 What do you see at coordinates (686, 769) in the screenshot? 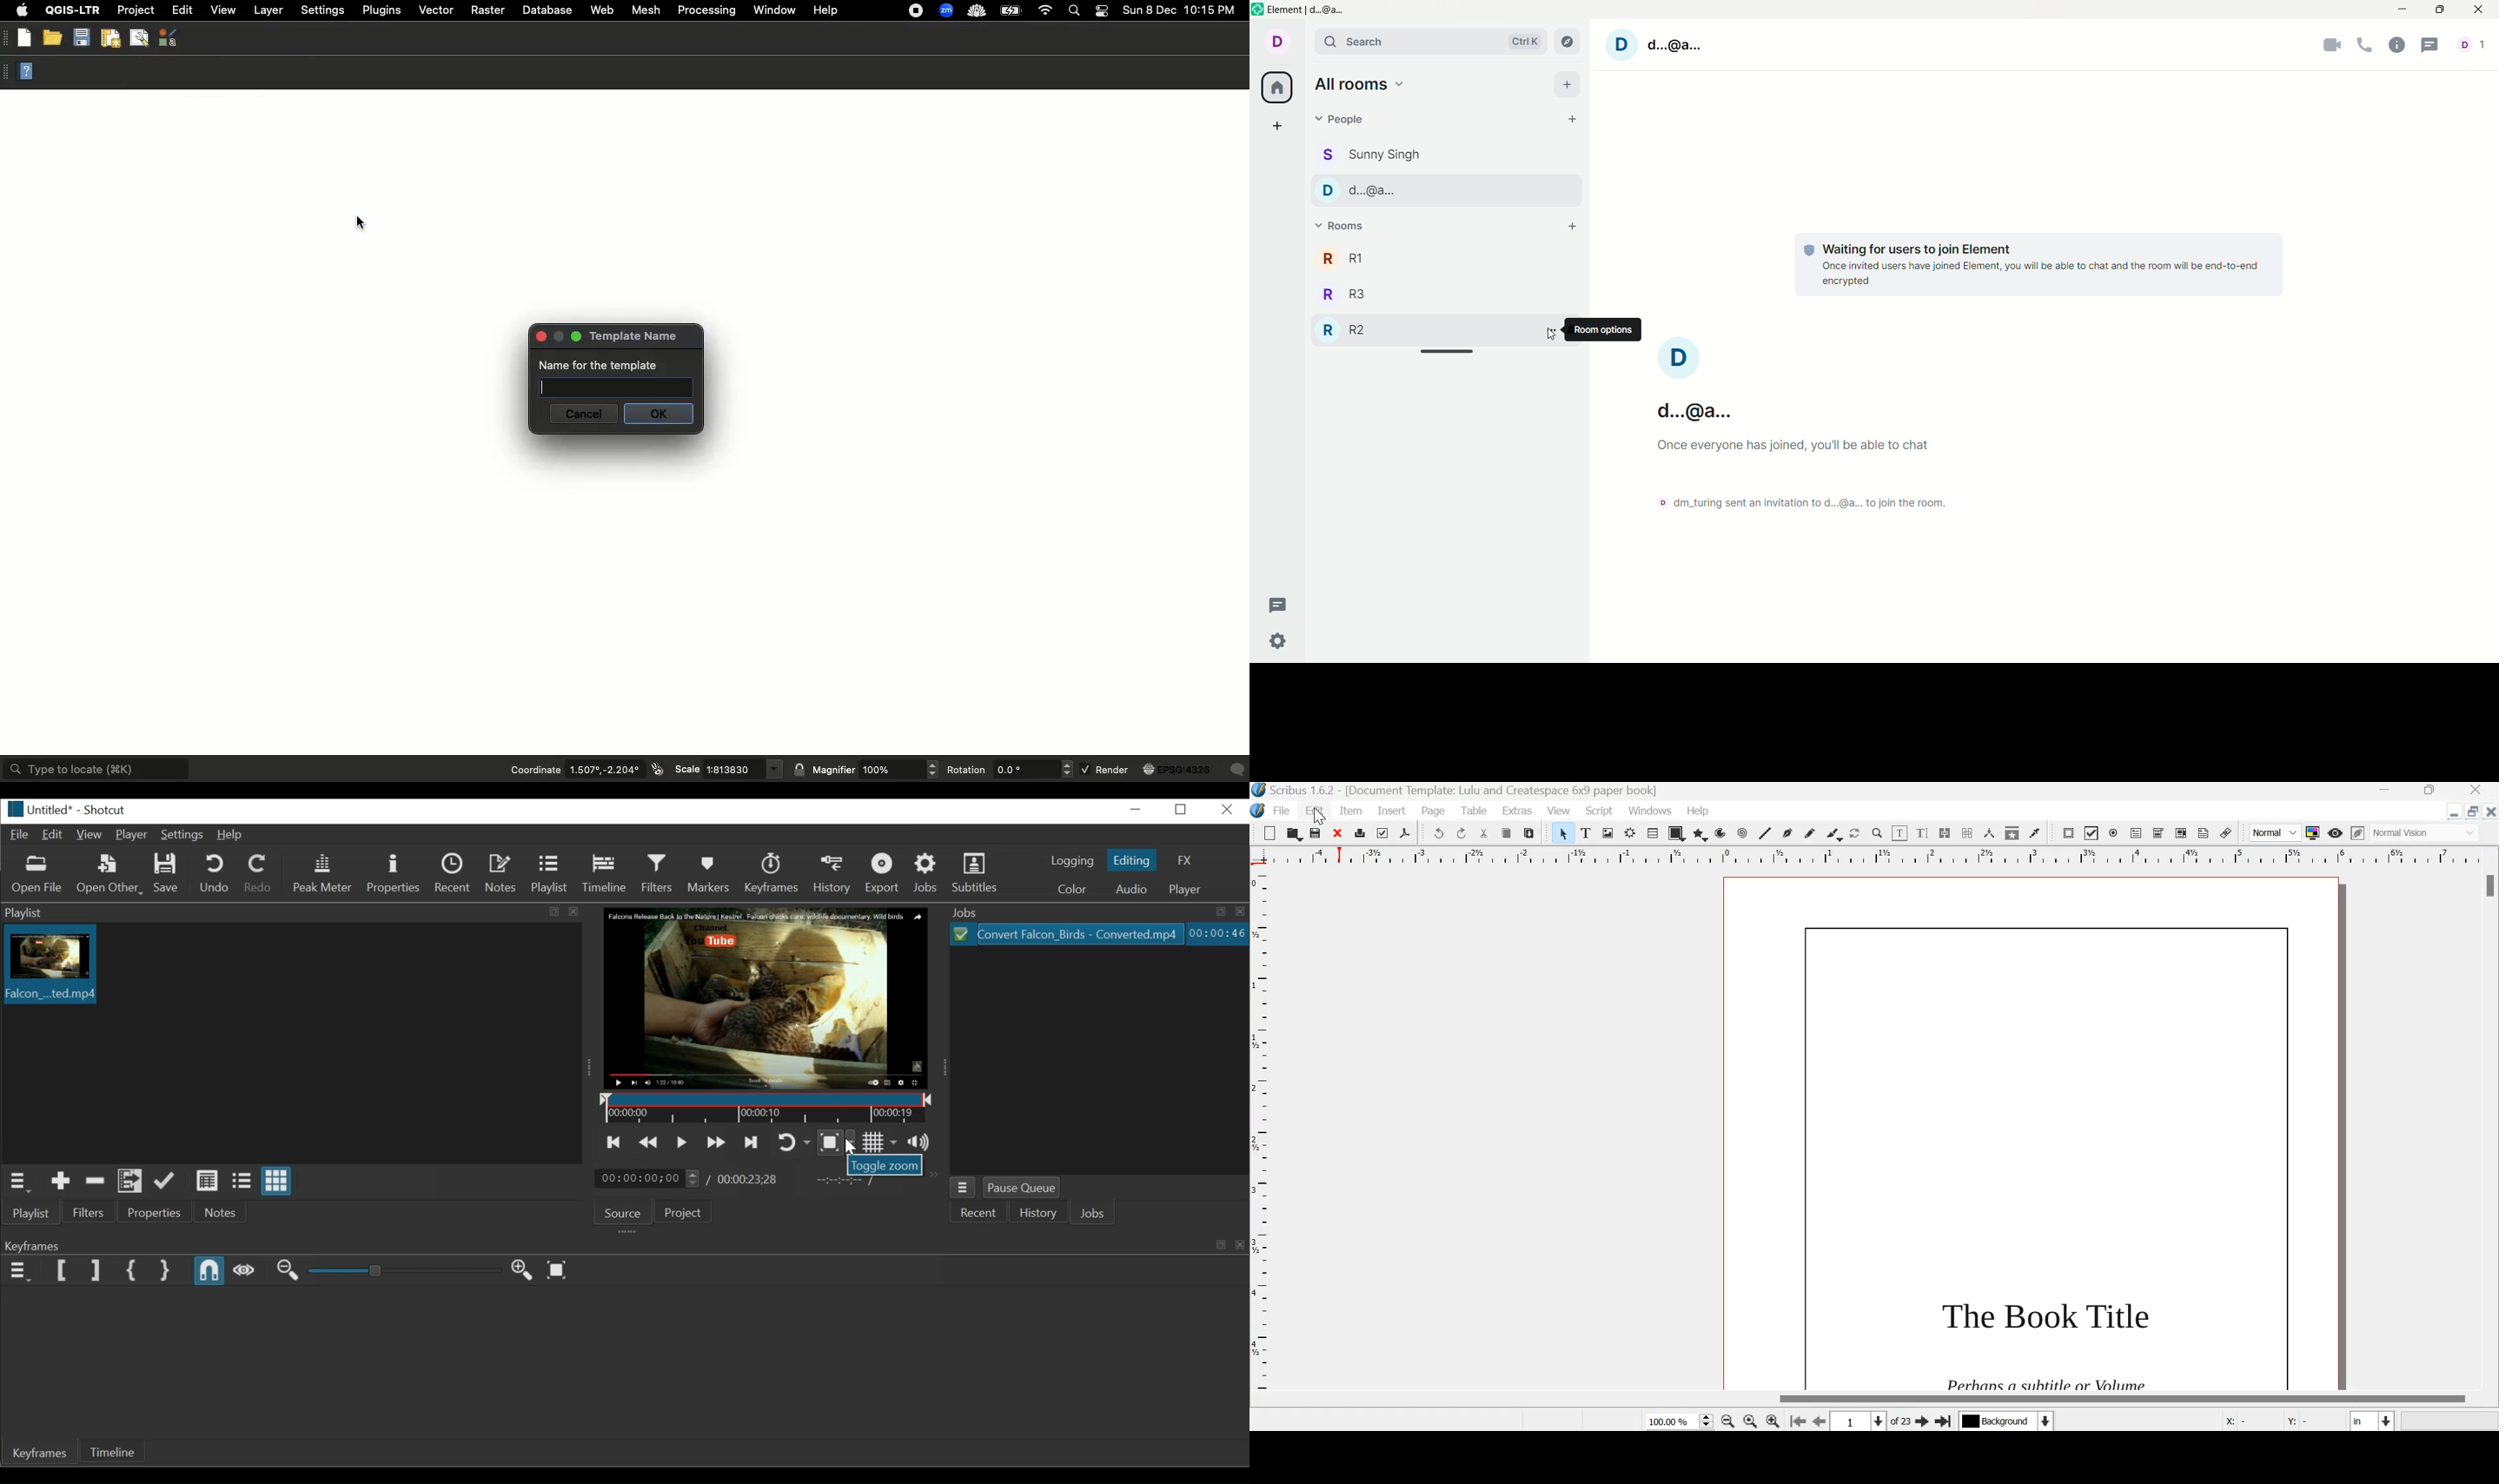
I see `Scale` at bounding box center [686, 769].